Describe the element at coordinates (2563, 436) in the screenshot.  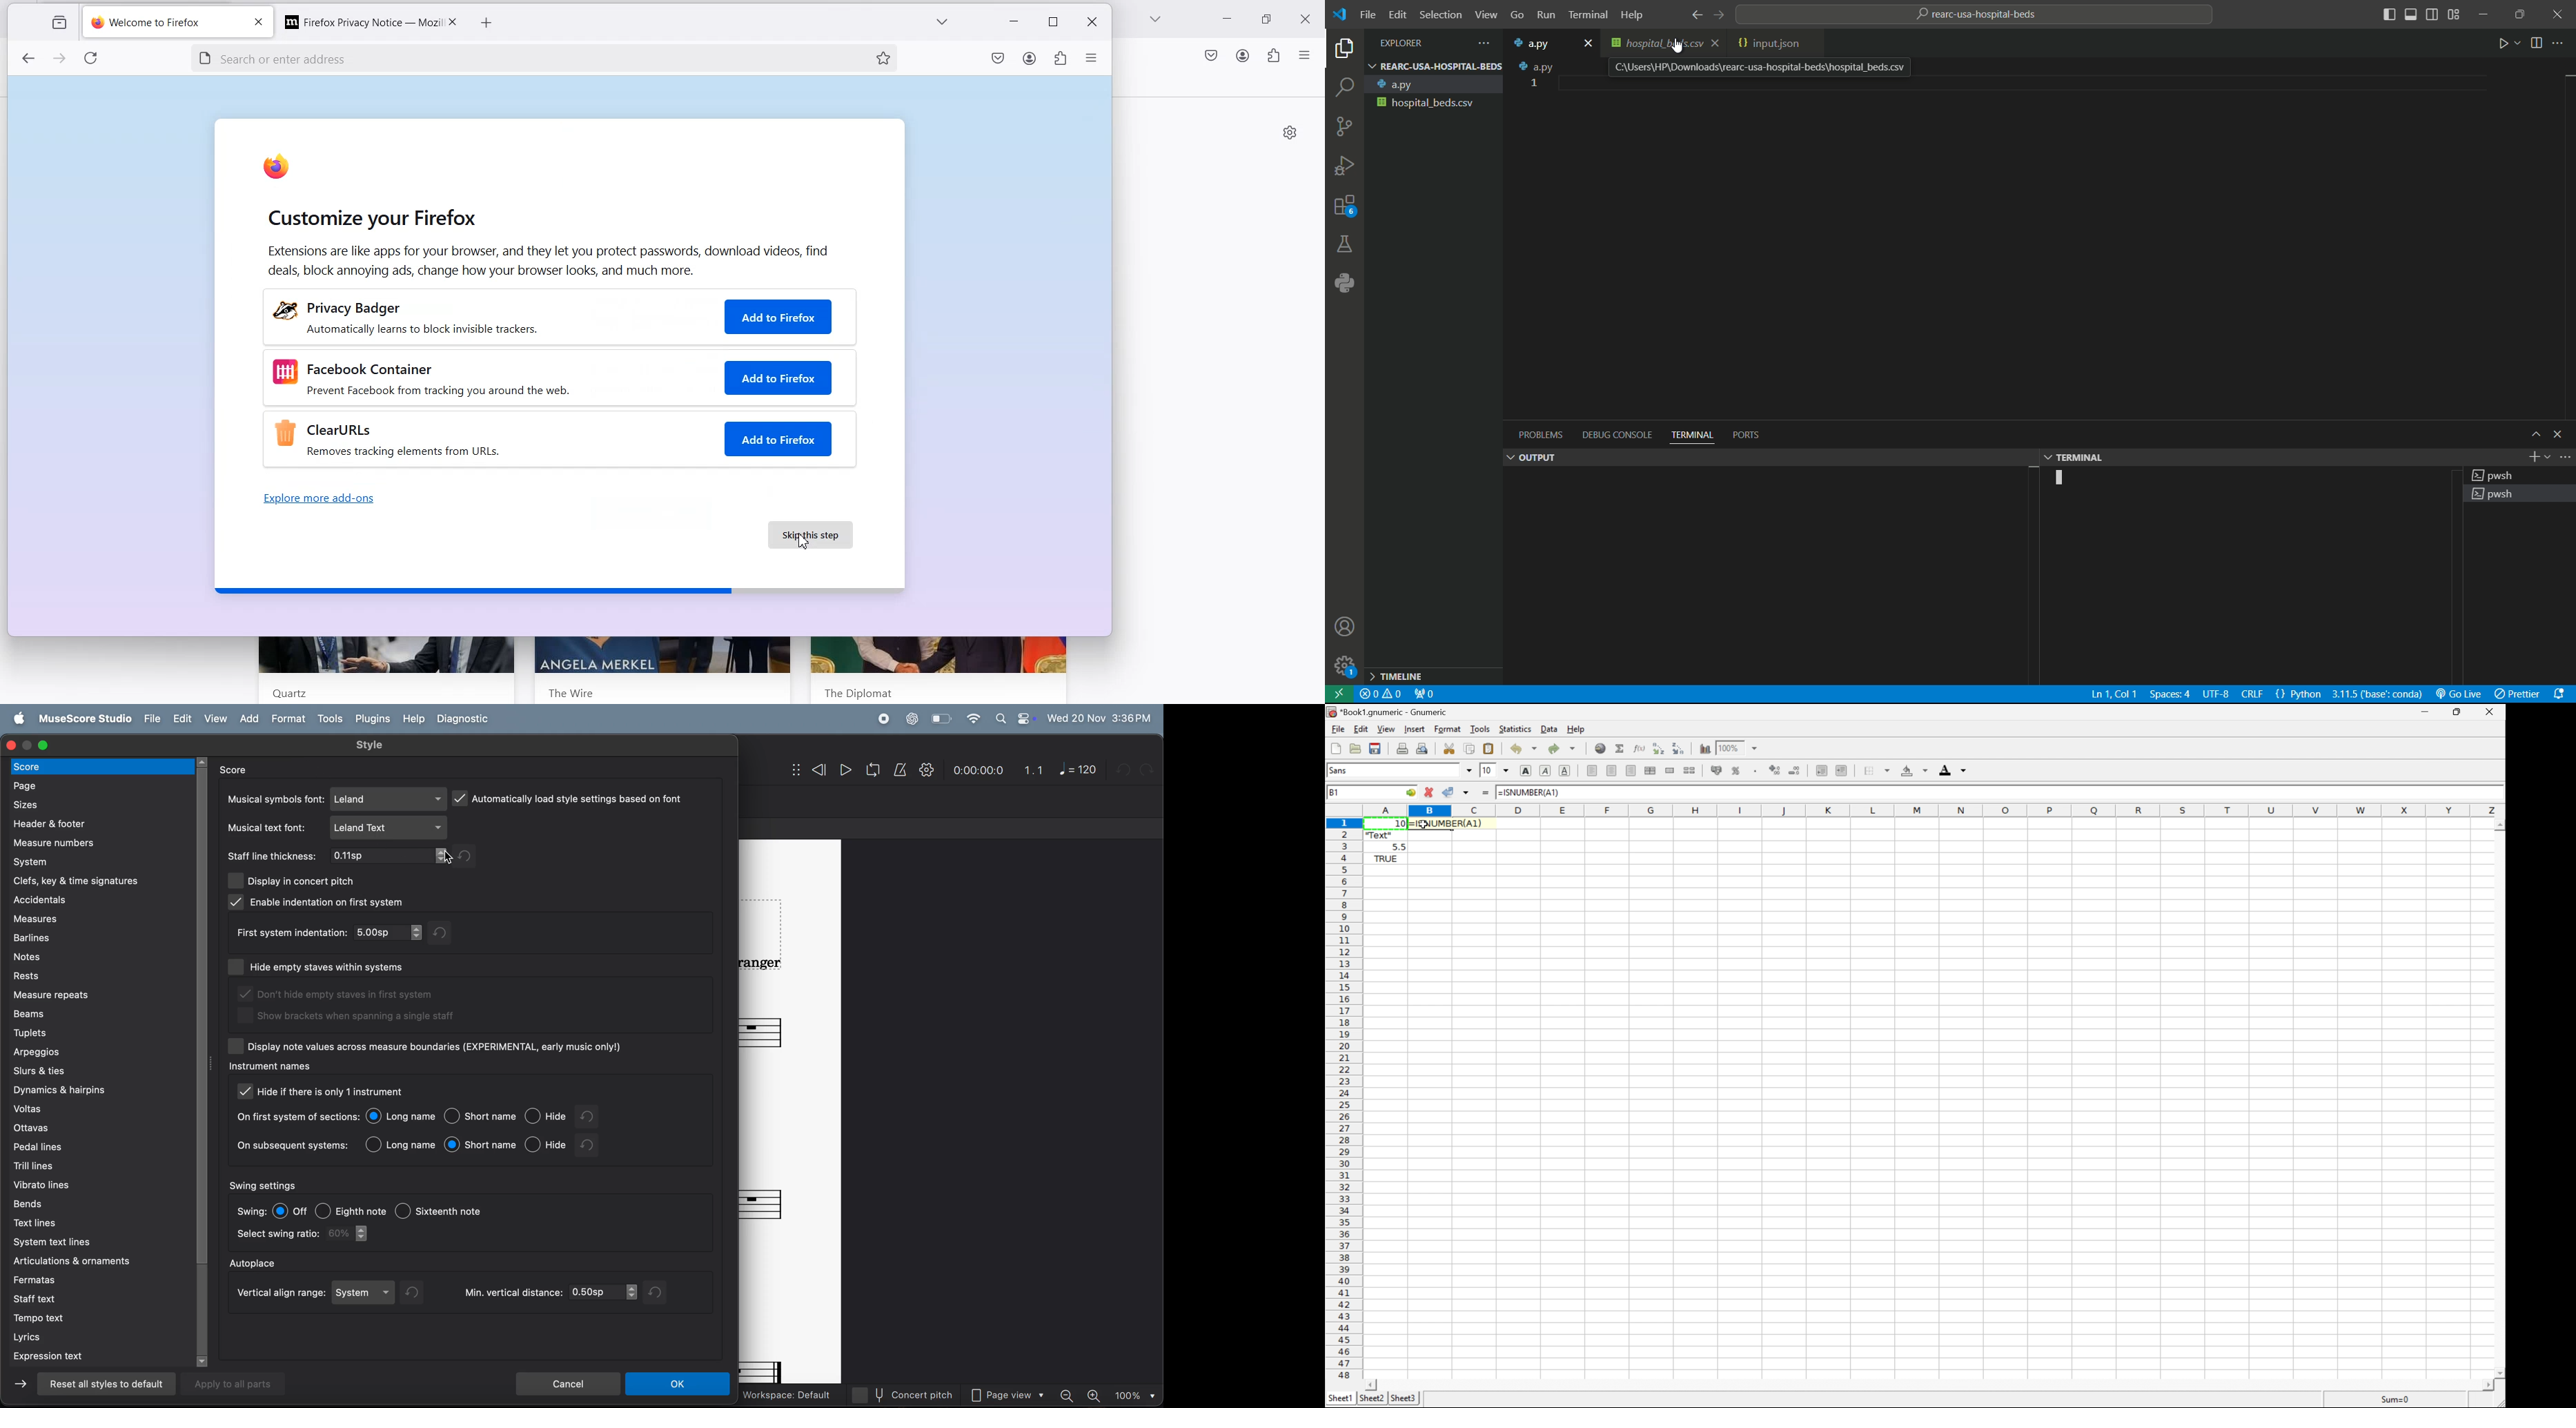
I see `hide panel` at that location.